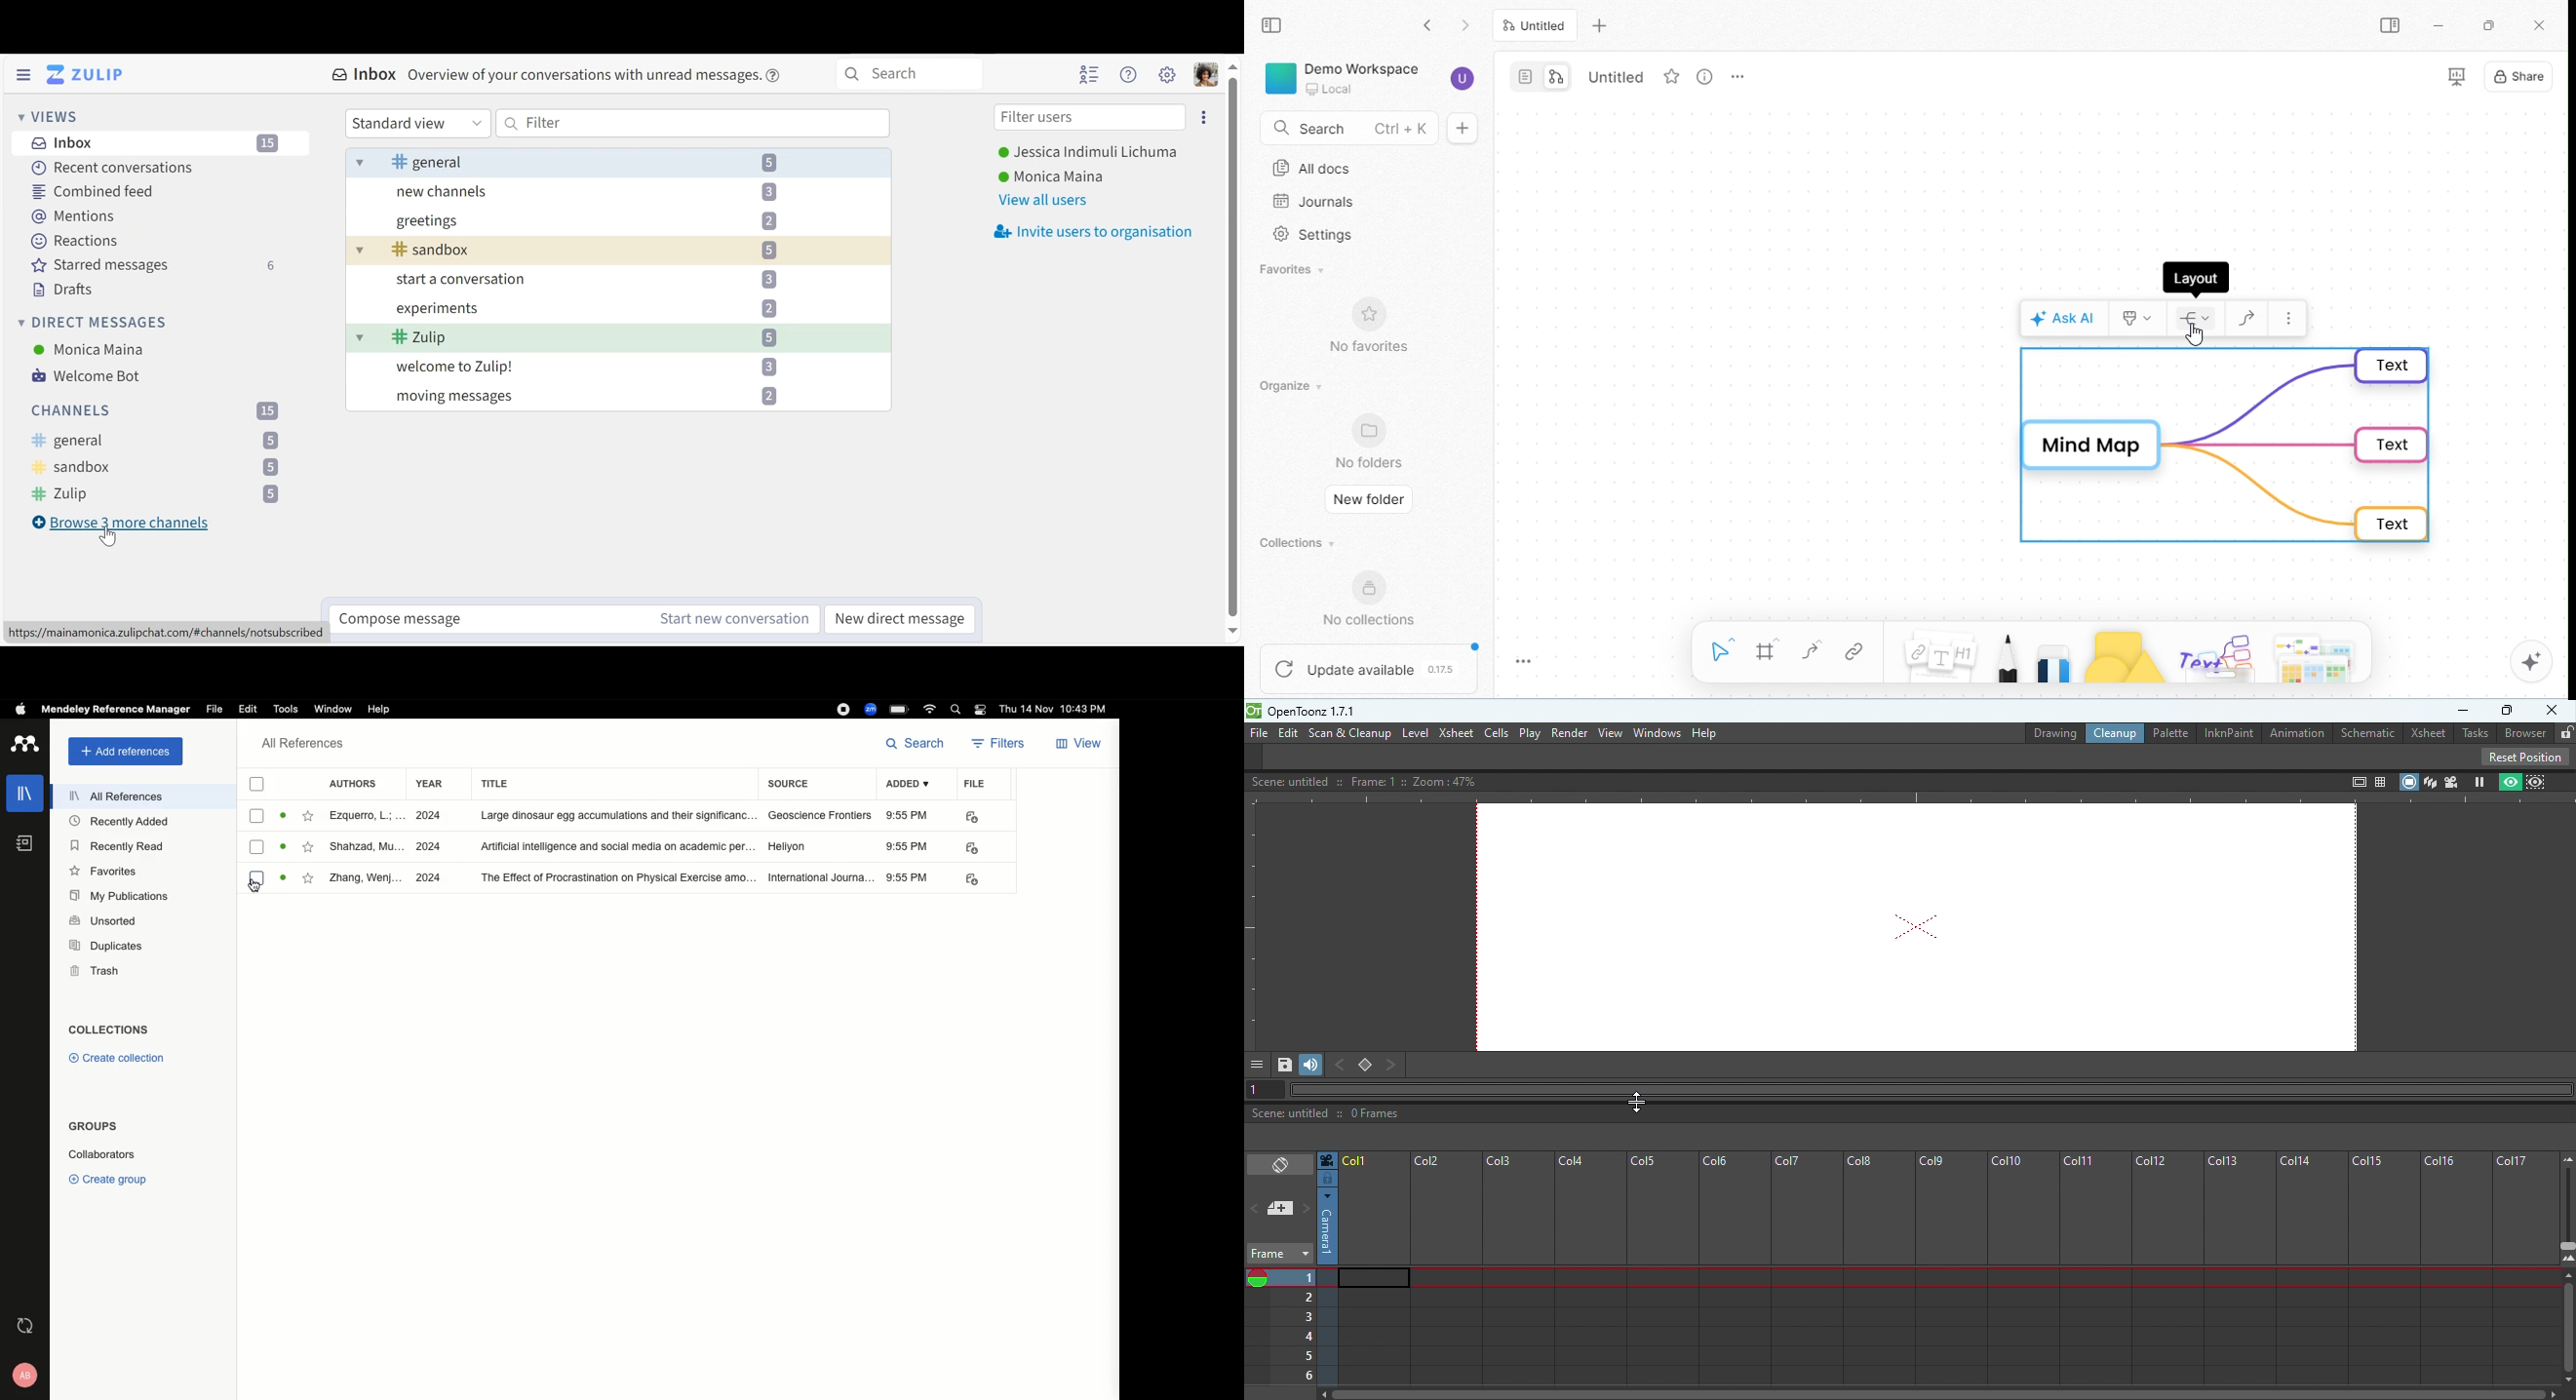 This screenshot has width=2576, height=1400. What do you see at coordinates (1376, 325) in the screenshot?
I see `no favorites` at bounding box center [1376, 325].